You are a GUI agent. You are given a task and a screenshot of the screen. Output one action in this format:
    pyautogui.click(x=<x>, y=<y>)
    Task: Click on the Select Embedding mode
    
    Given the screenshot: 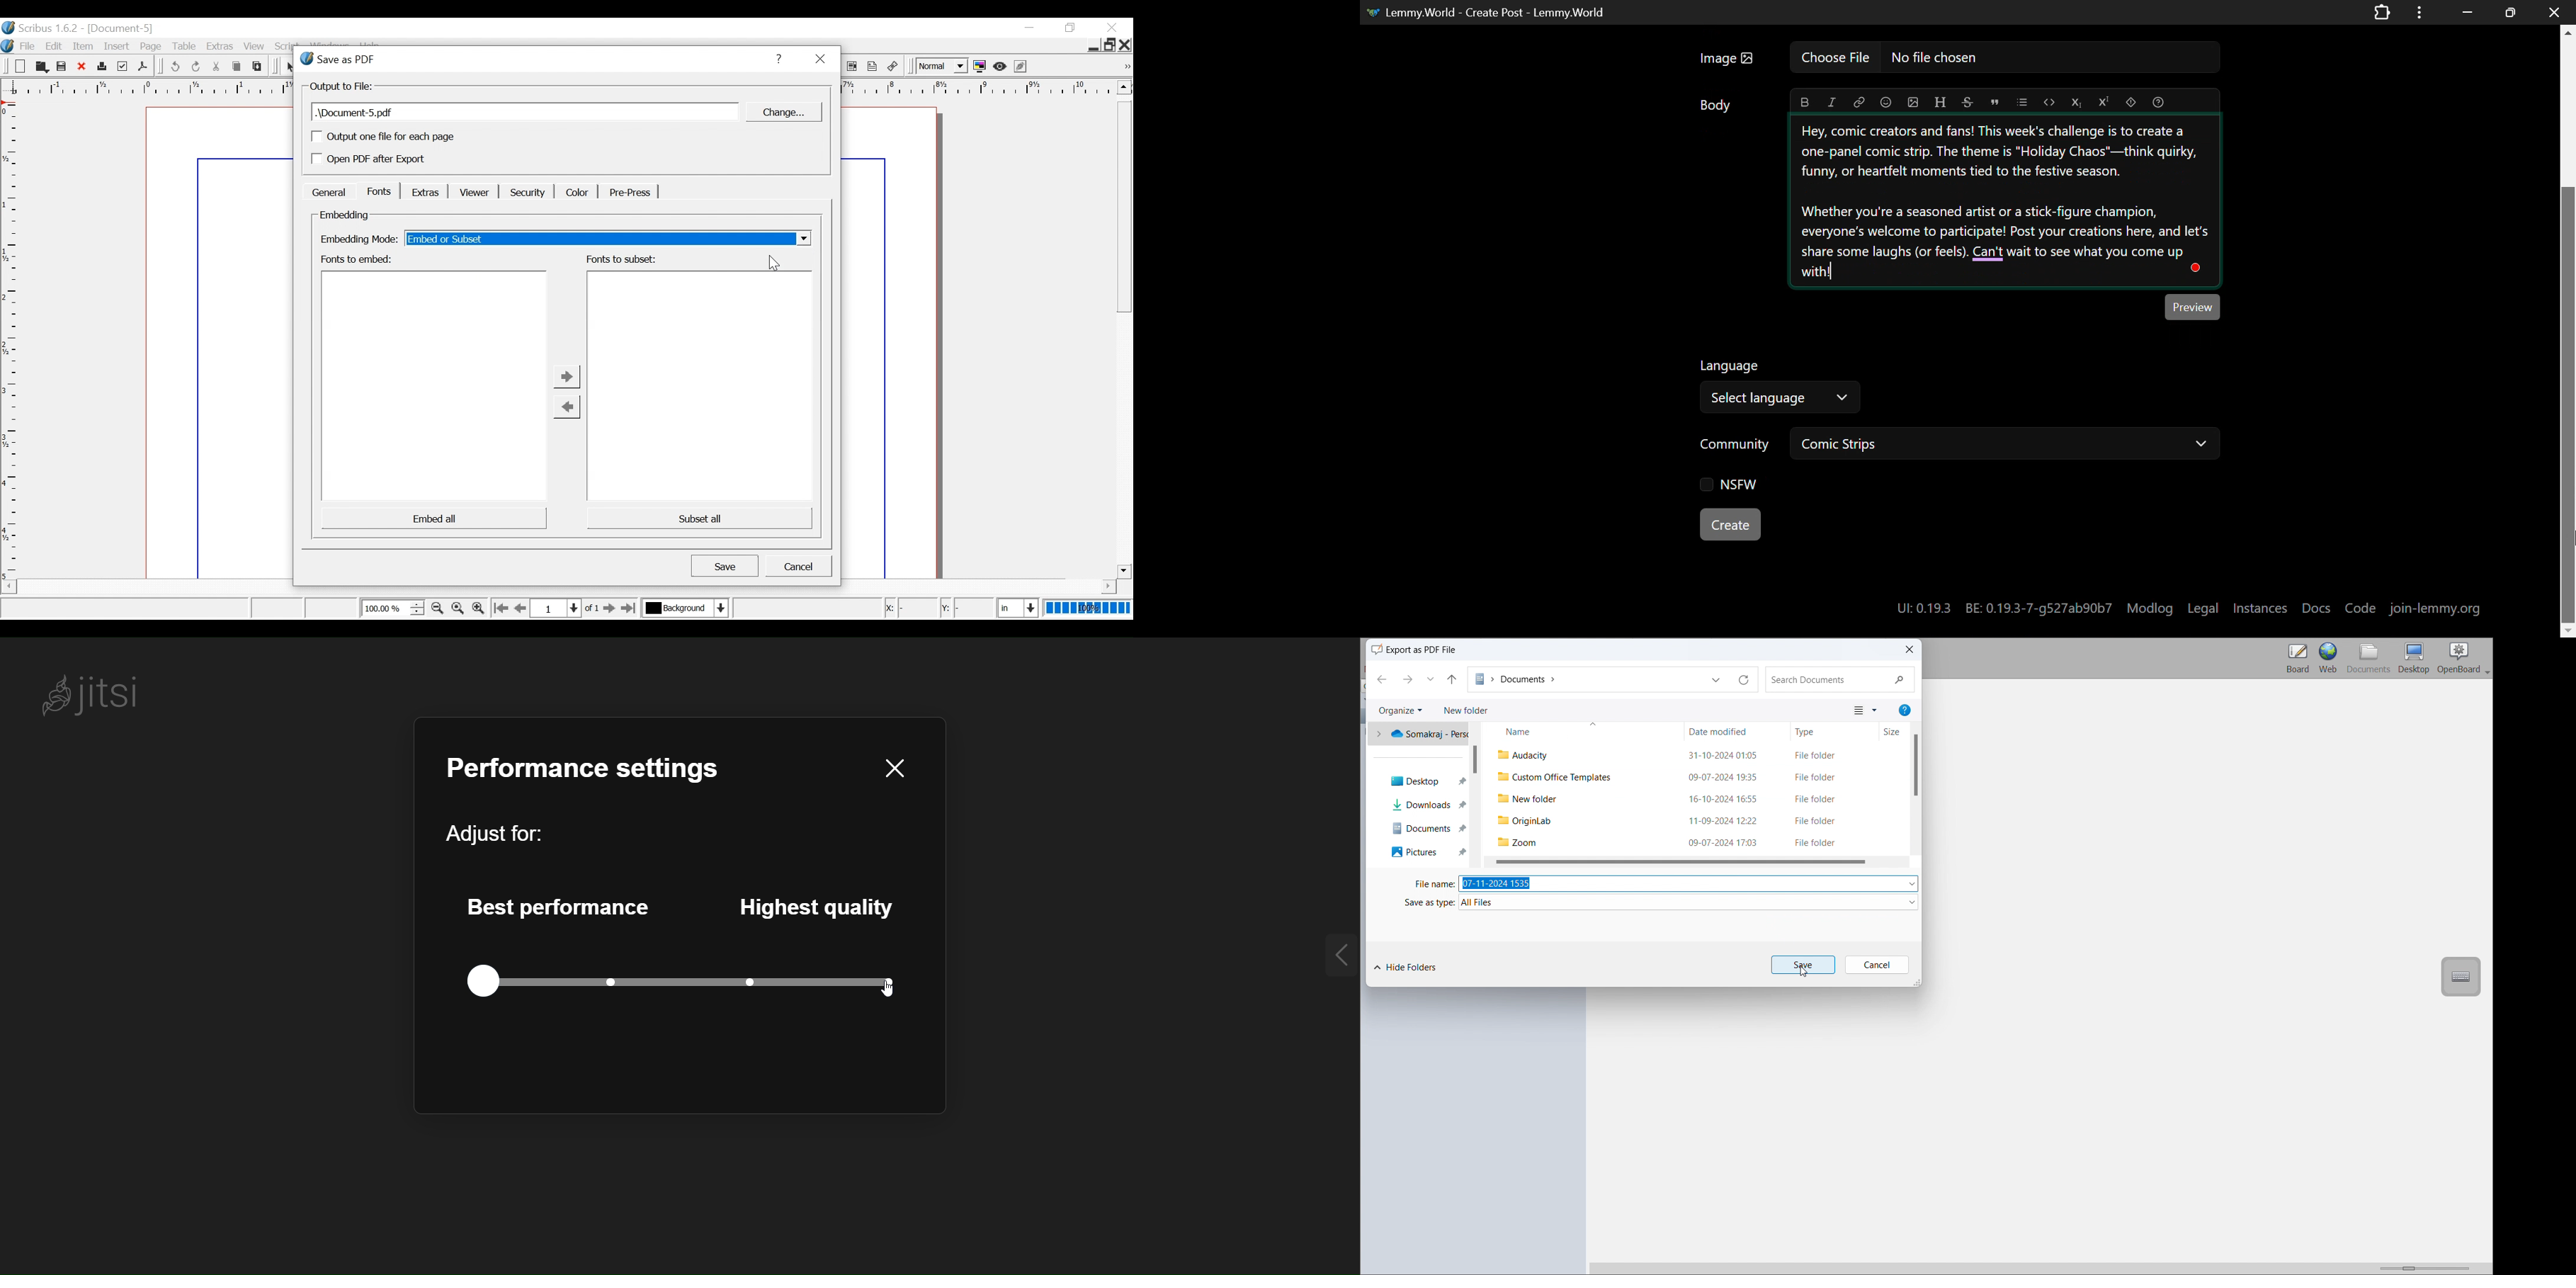 What is the action you would take?
    pyautogui.click(x=607, y=238)
    